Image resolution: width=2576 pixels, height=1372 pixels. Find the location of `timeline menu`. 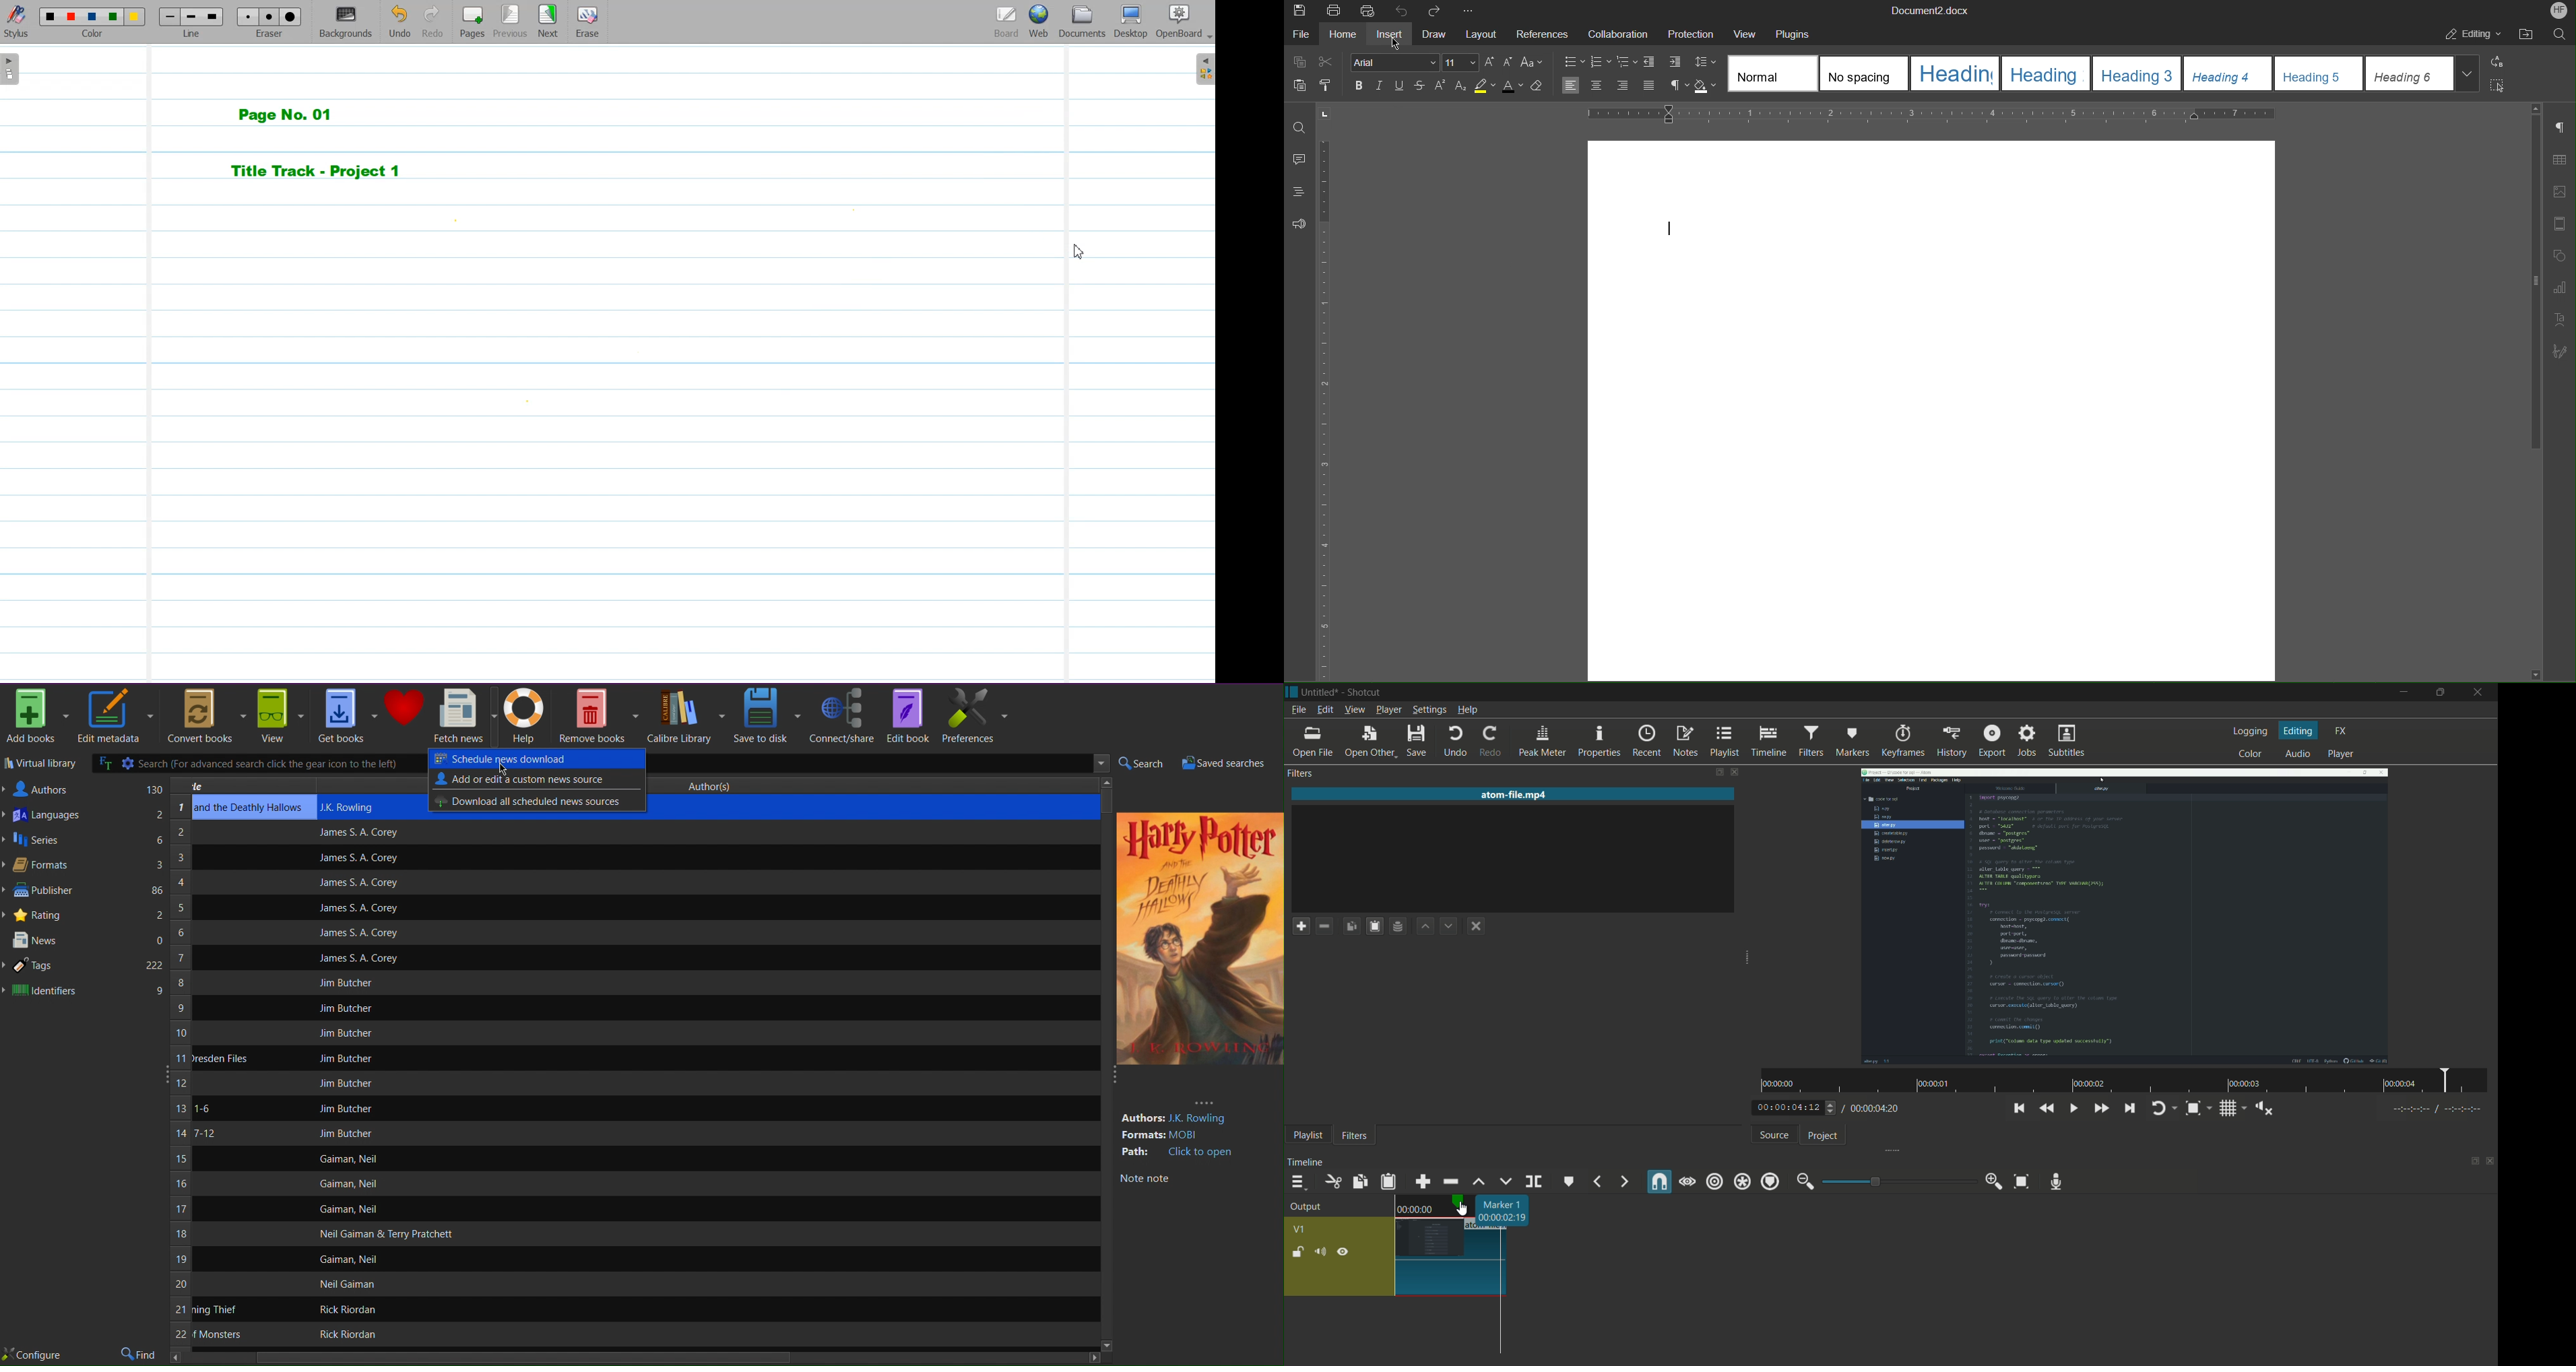

timeline menu is located at coordinates (1297, 1183).